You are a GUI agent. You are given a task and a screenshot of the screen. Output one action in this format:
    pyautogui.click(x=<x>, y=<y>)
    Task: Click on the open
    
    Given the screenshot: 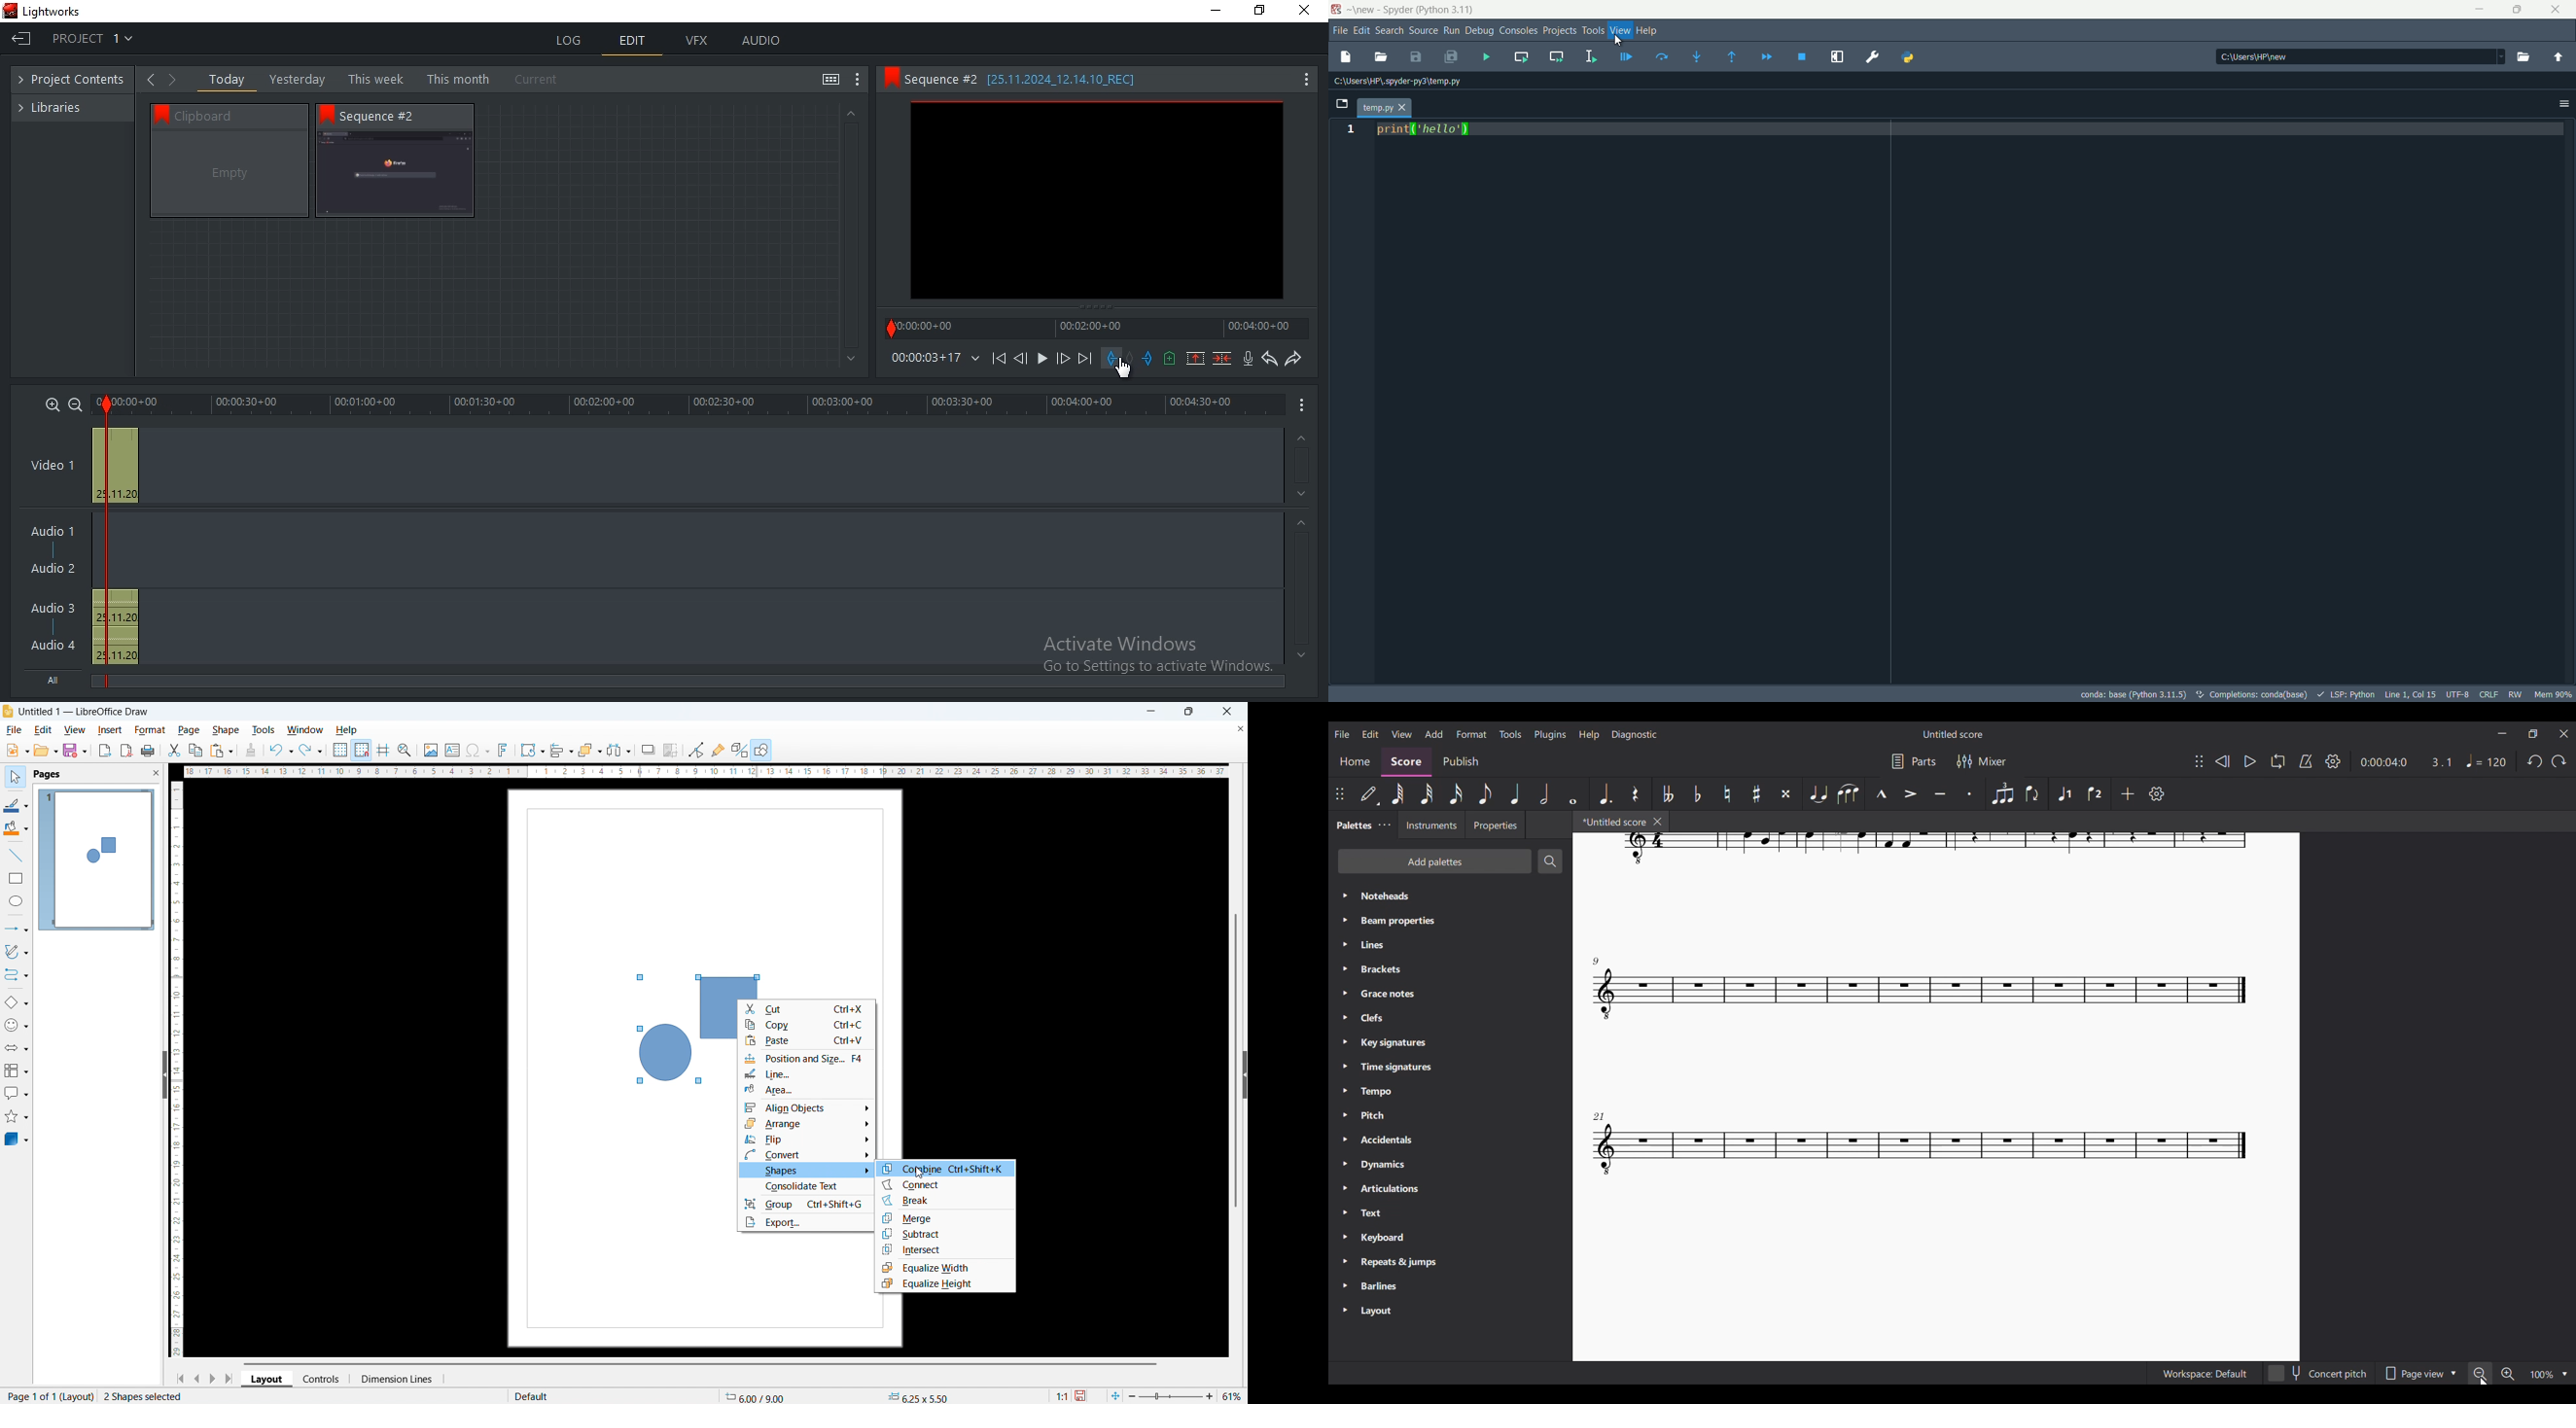 What is the action you would take?
    pyautogui.click(x=46, y=751)
    